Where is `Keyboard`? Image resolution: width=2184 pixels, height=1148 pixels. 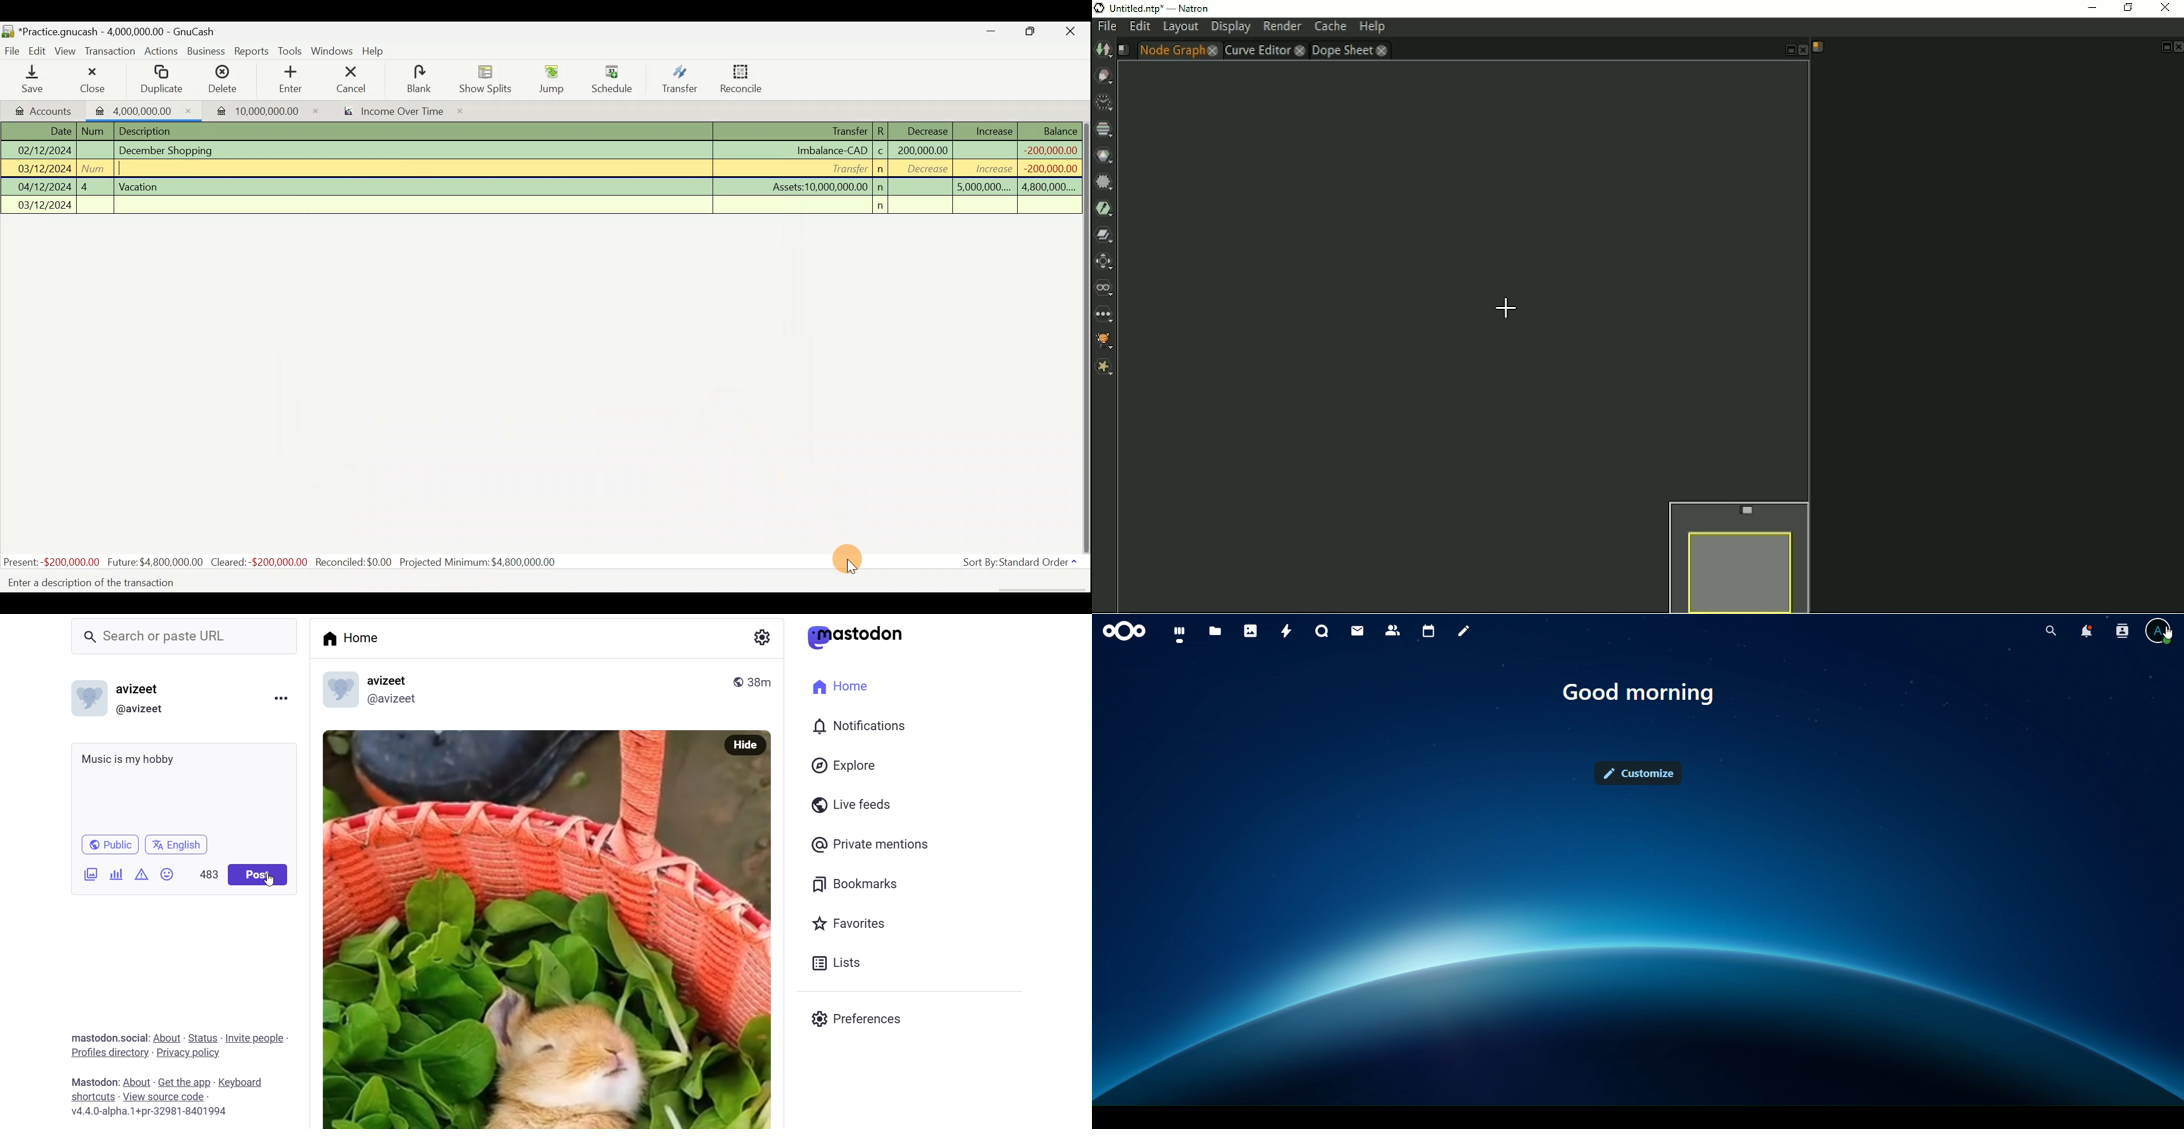 Keyboard is located at coordinates (245, 1081).